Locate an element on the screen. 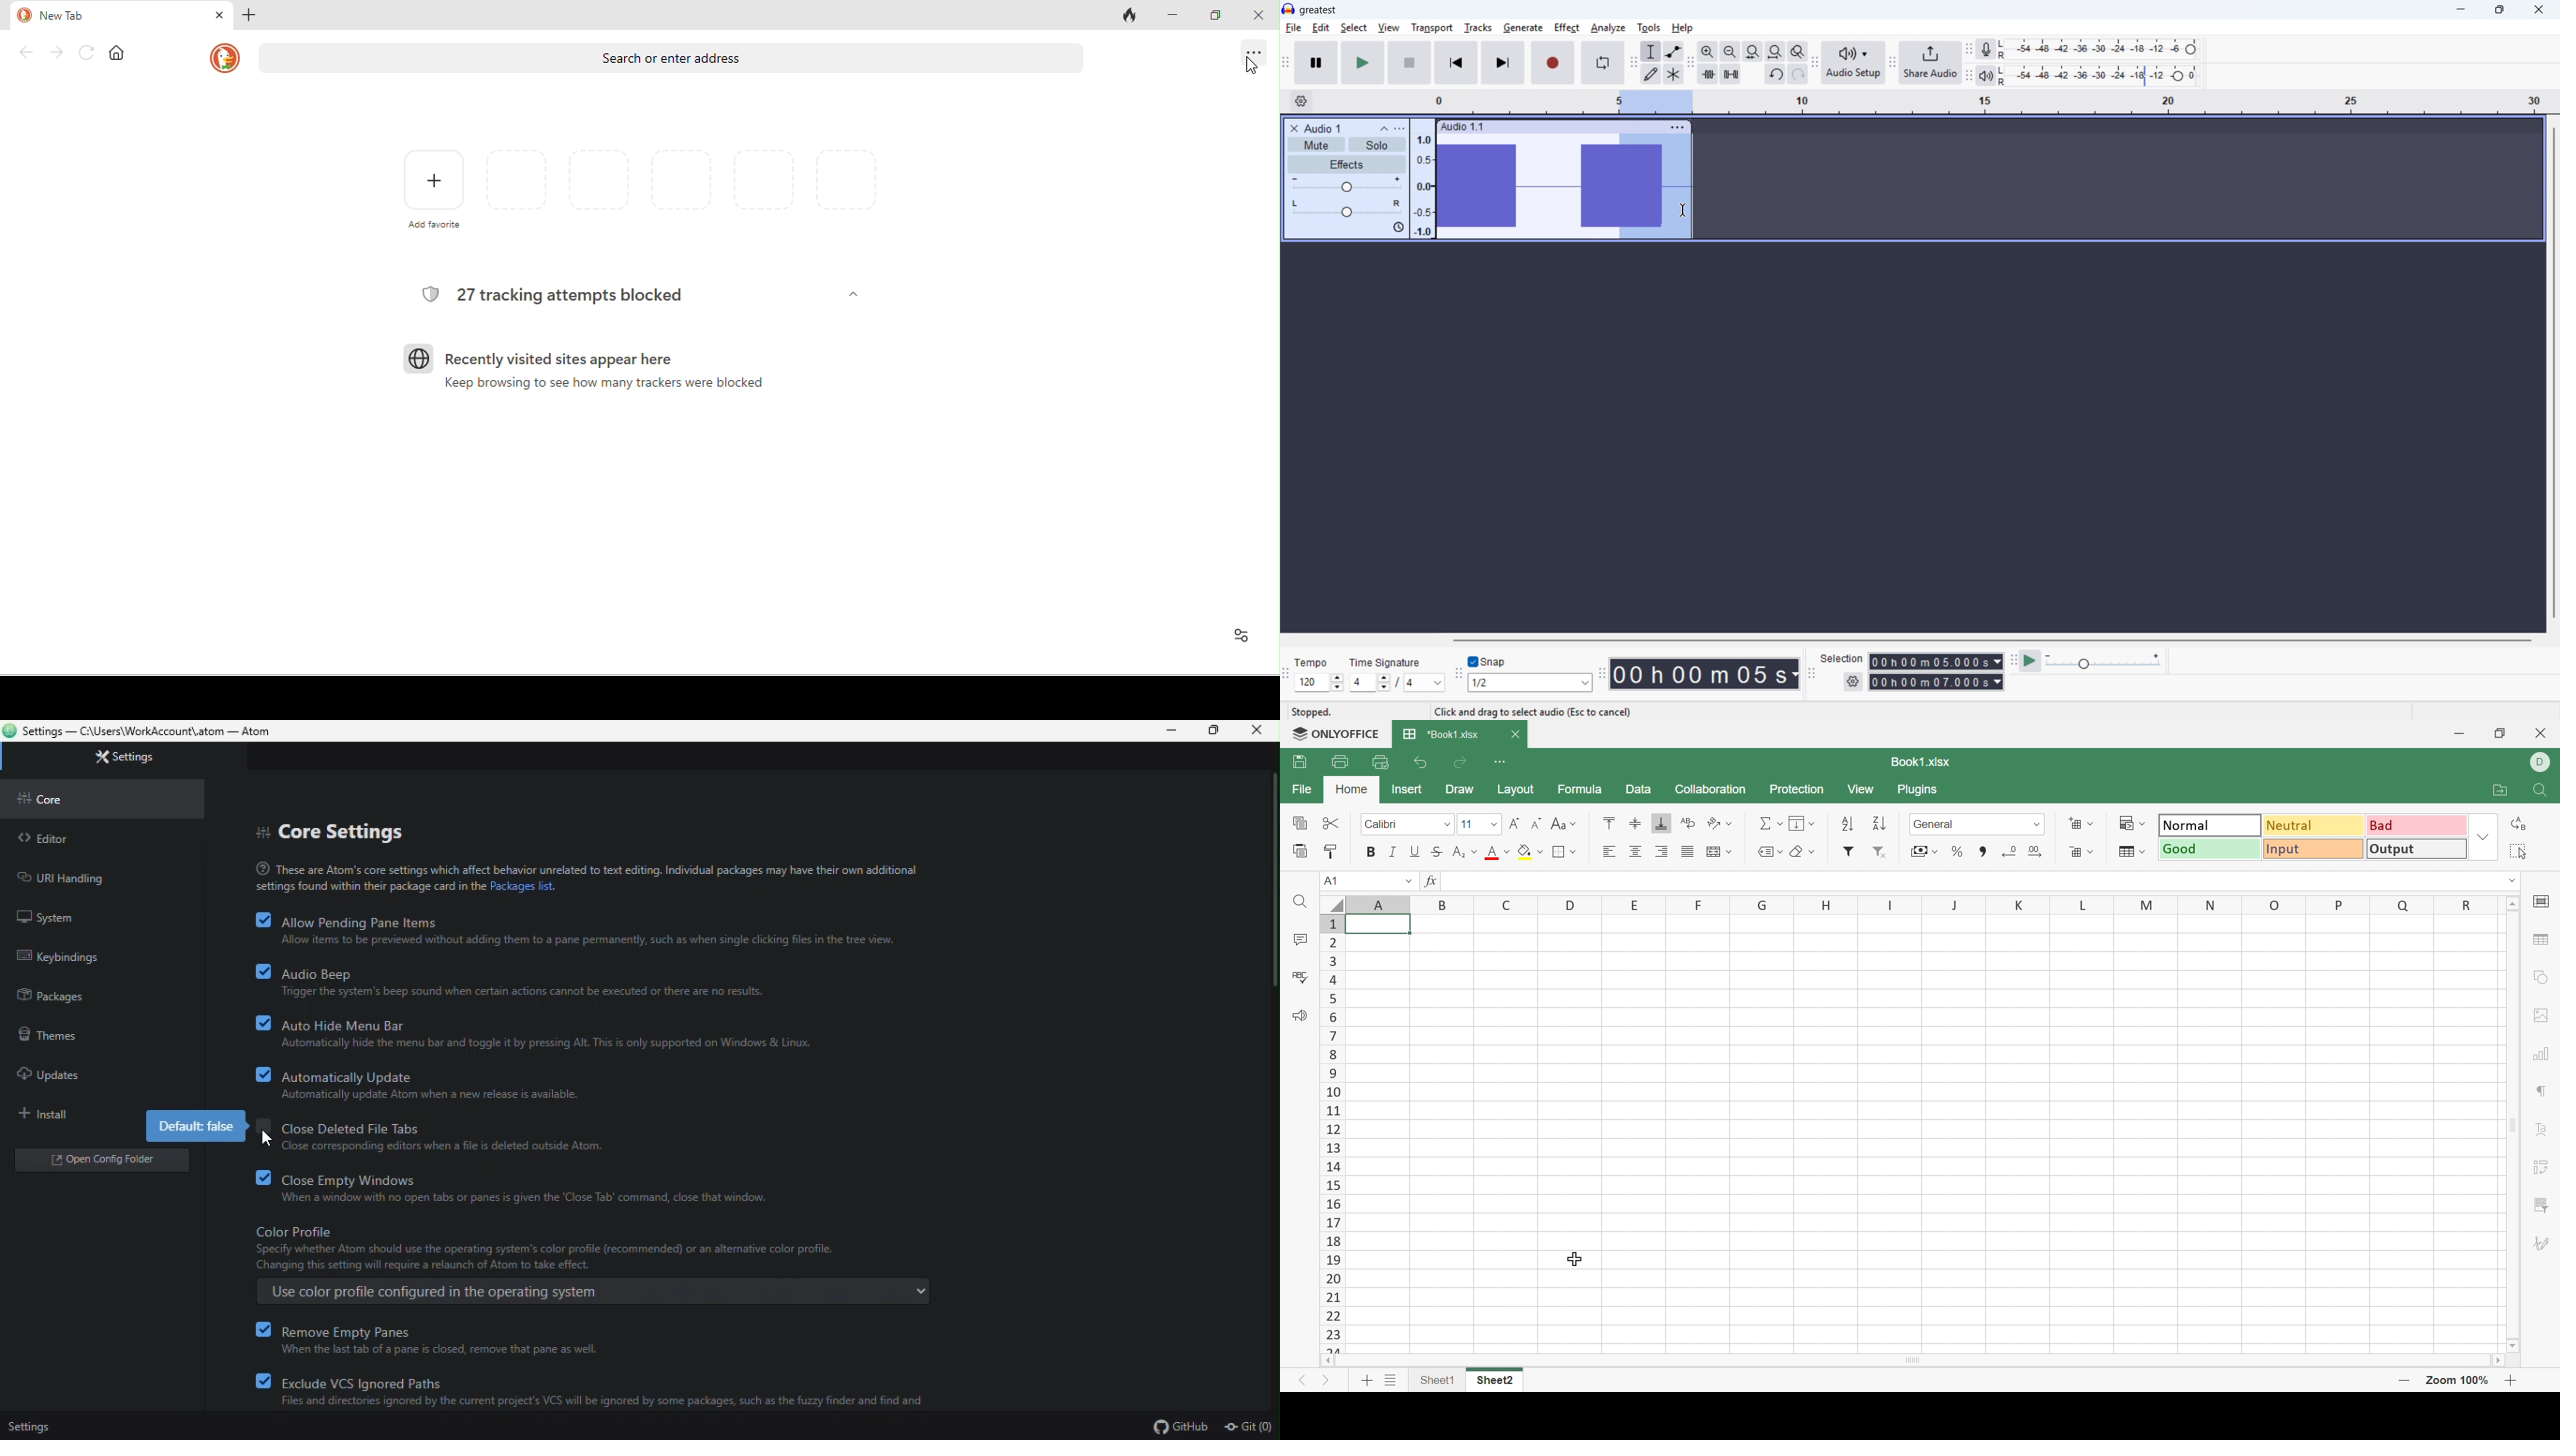 Image resolution: width=2576 pixels, height=1456 pixels. minimise  is located at coordinates (2462, 10).